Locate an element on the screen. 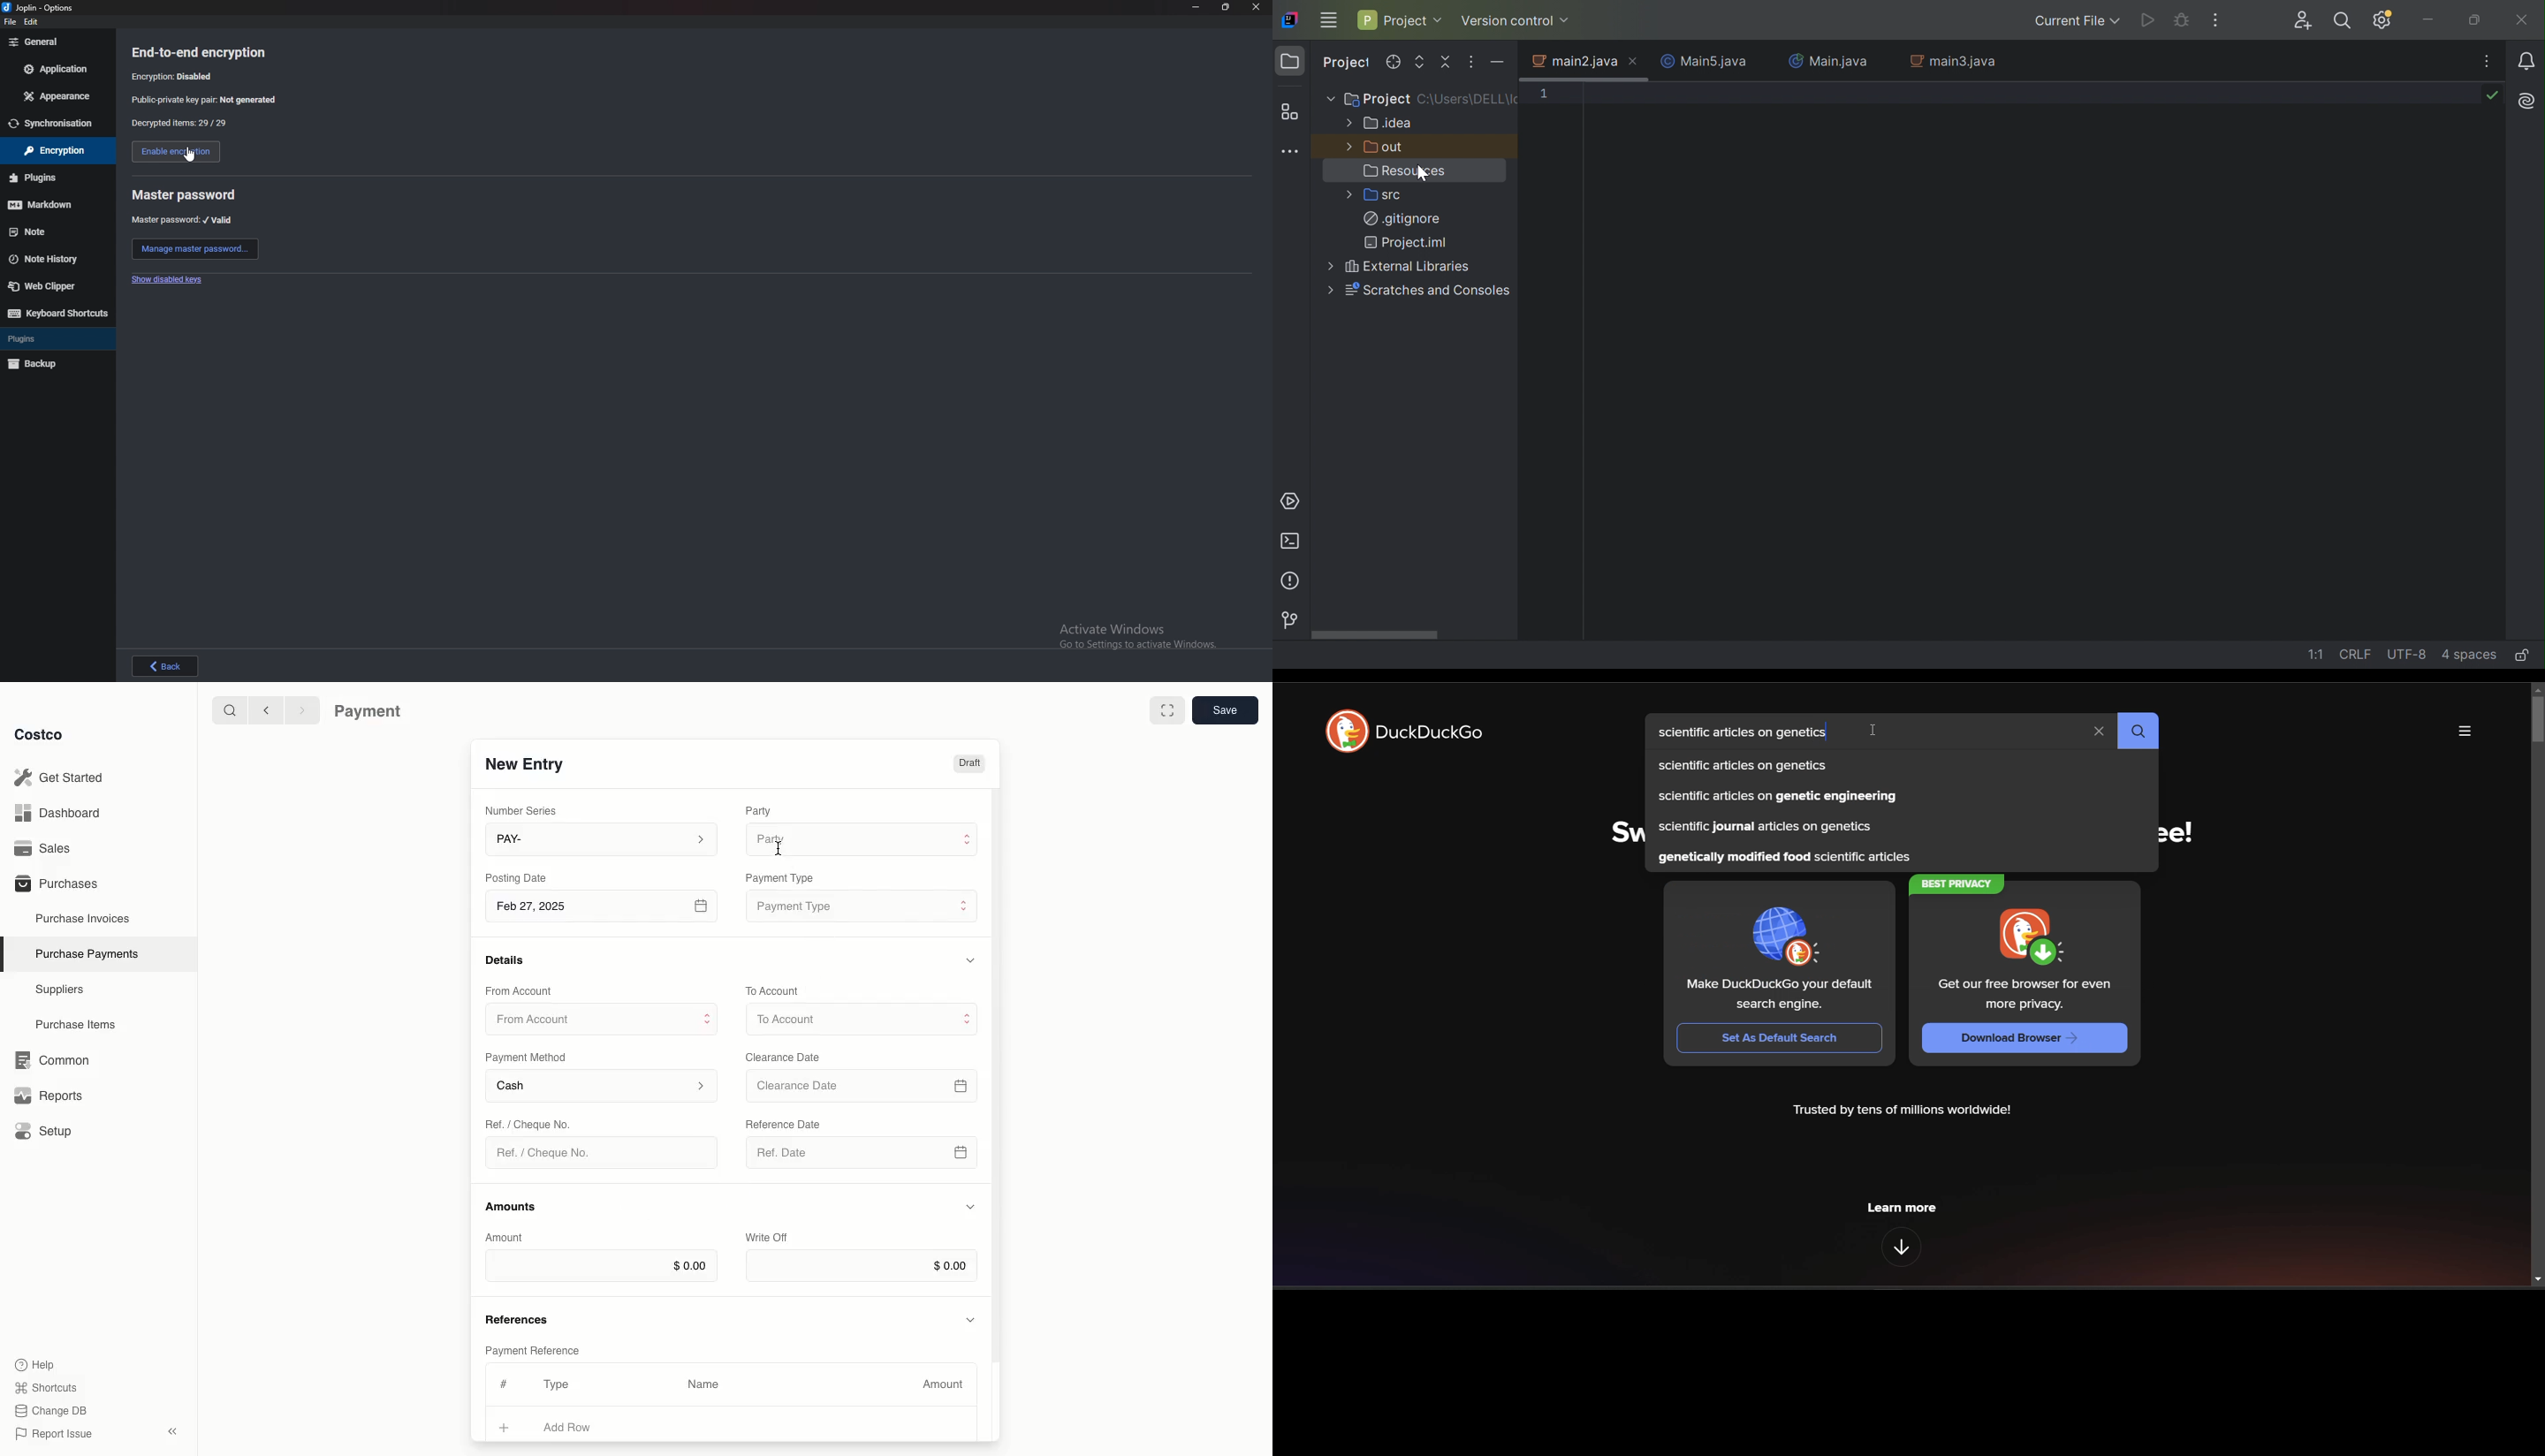 This screenshot has width=2548, height=1456.  is located at coordinates (37, 366).